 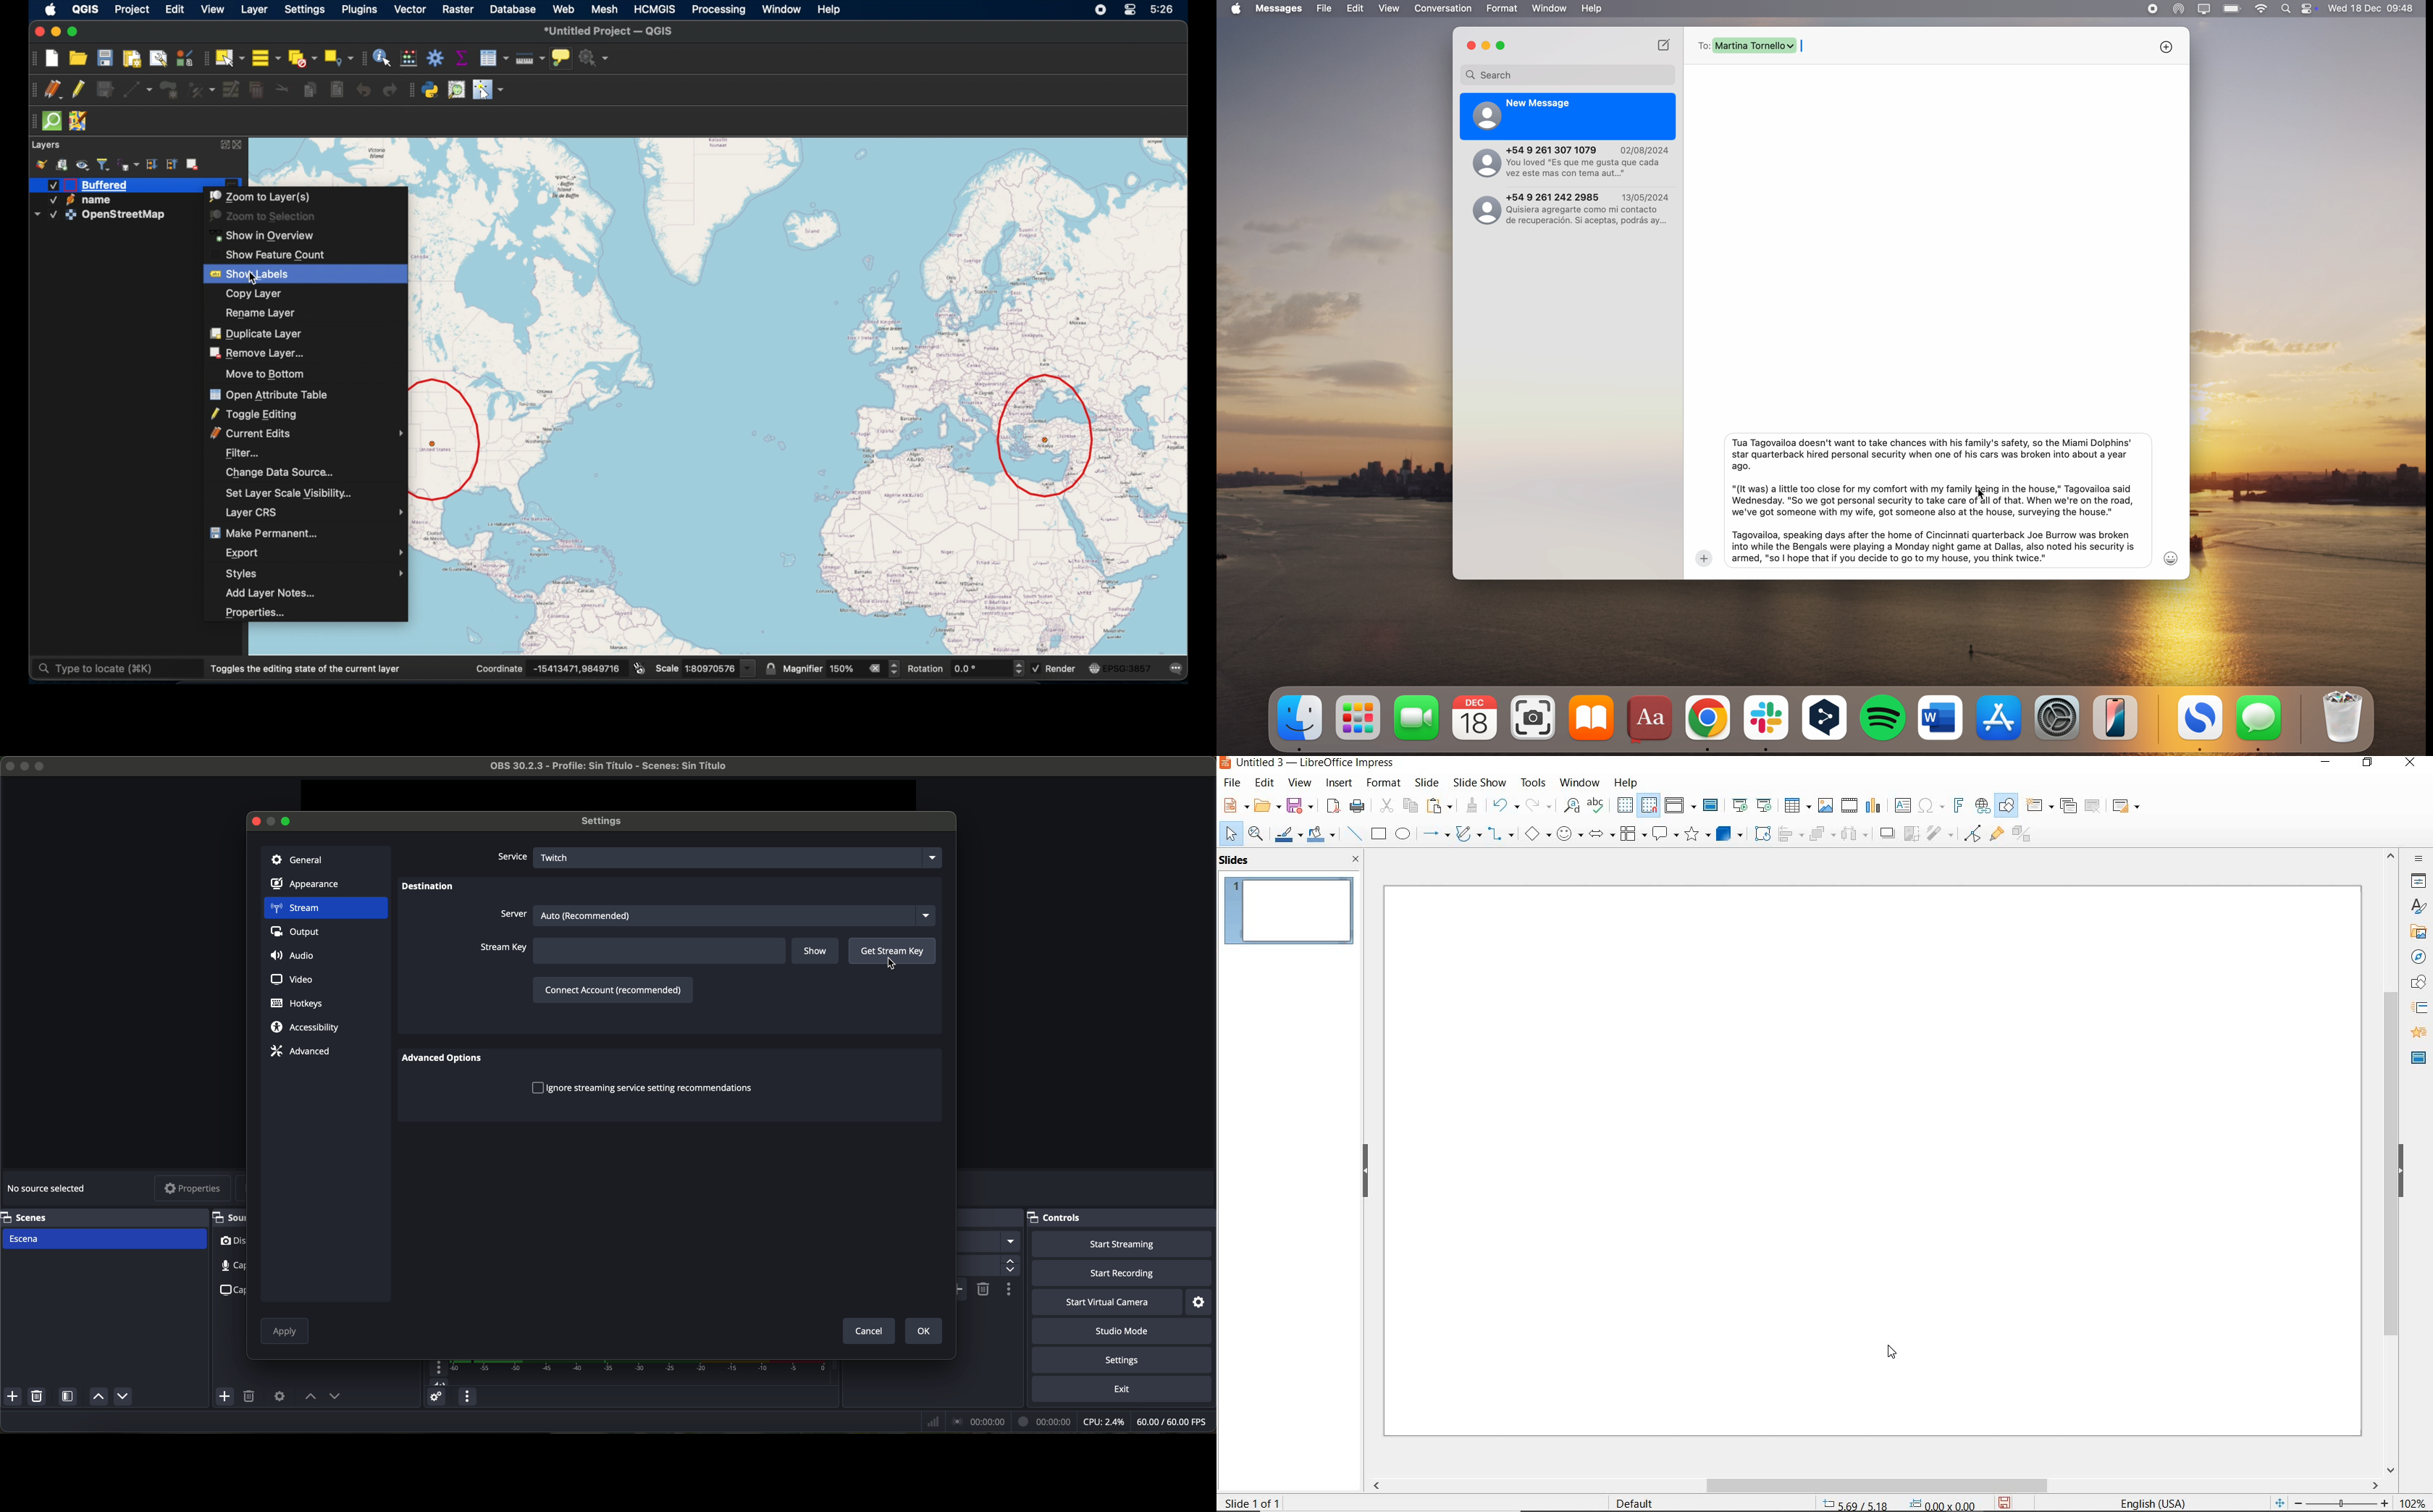 I want to click on layers, so click(x=46, y=143).